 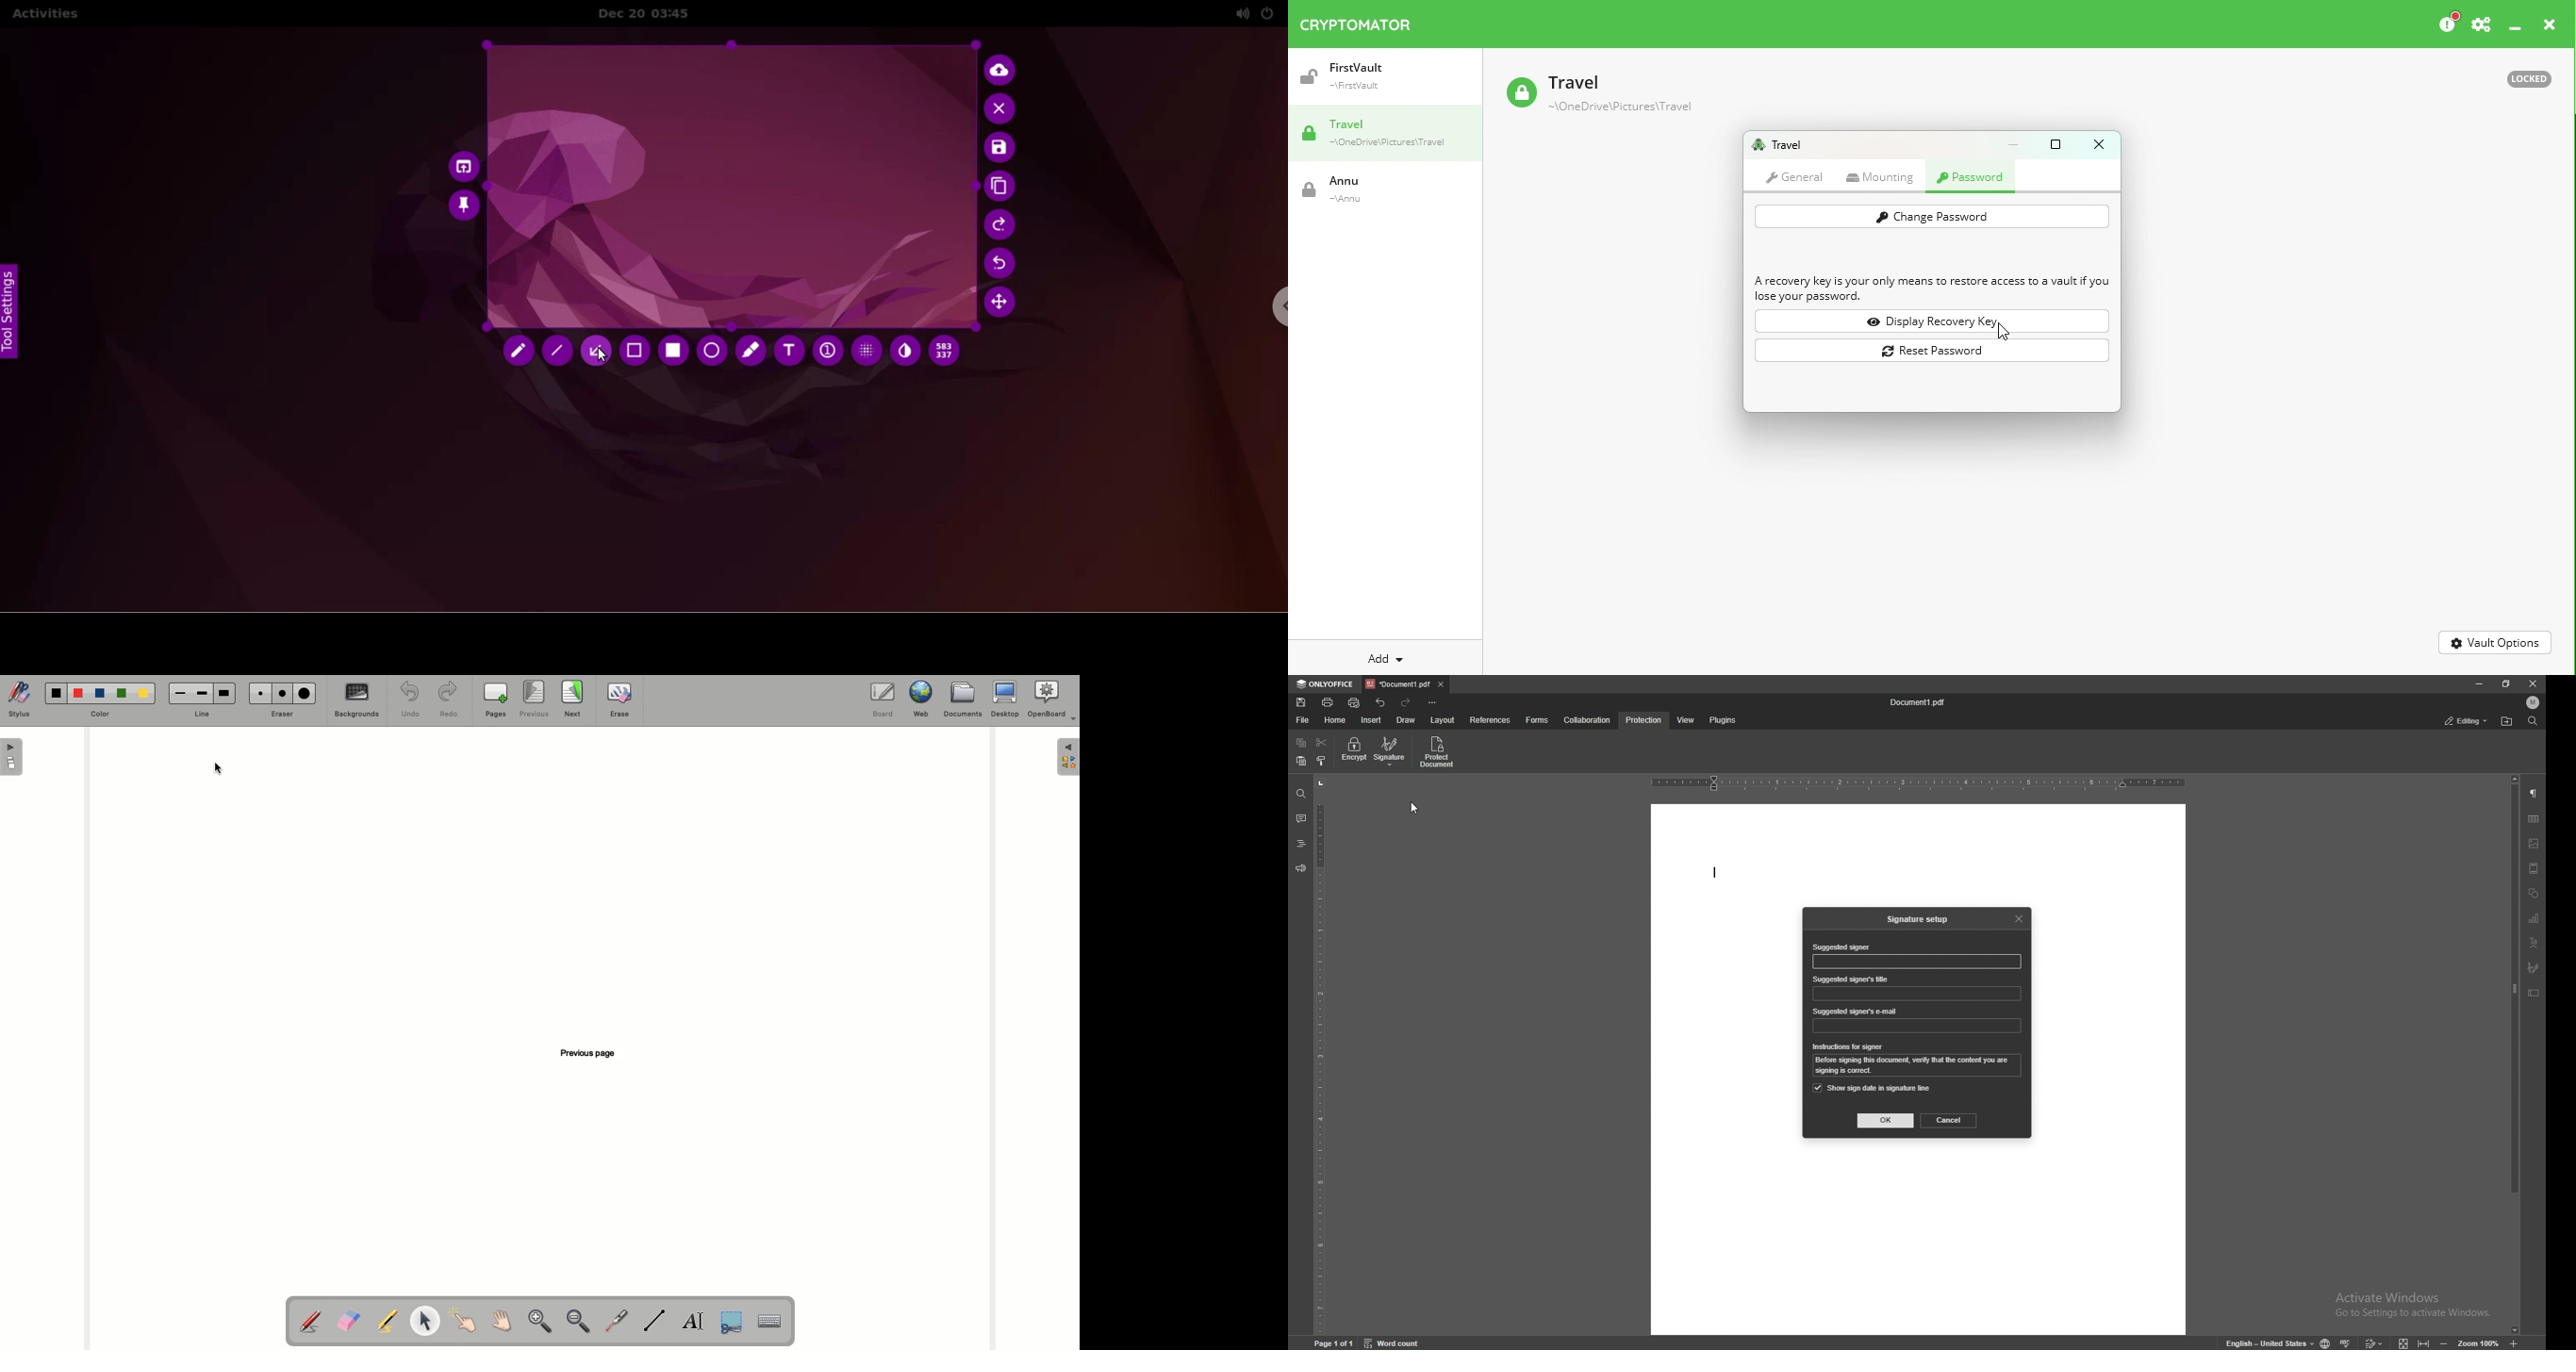 What do you see at coordinates (2534, 819) in the screenshot?
I see `table` at bounding box center [2534, 819].